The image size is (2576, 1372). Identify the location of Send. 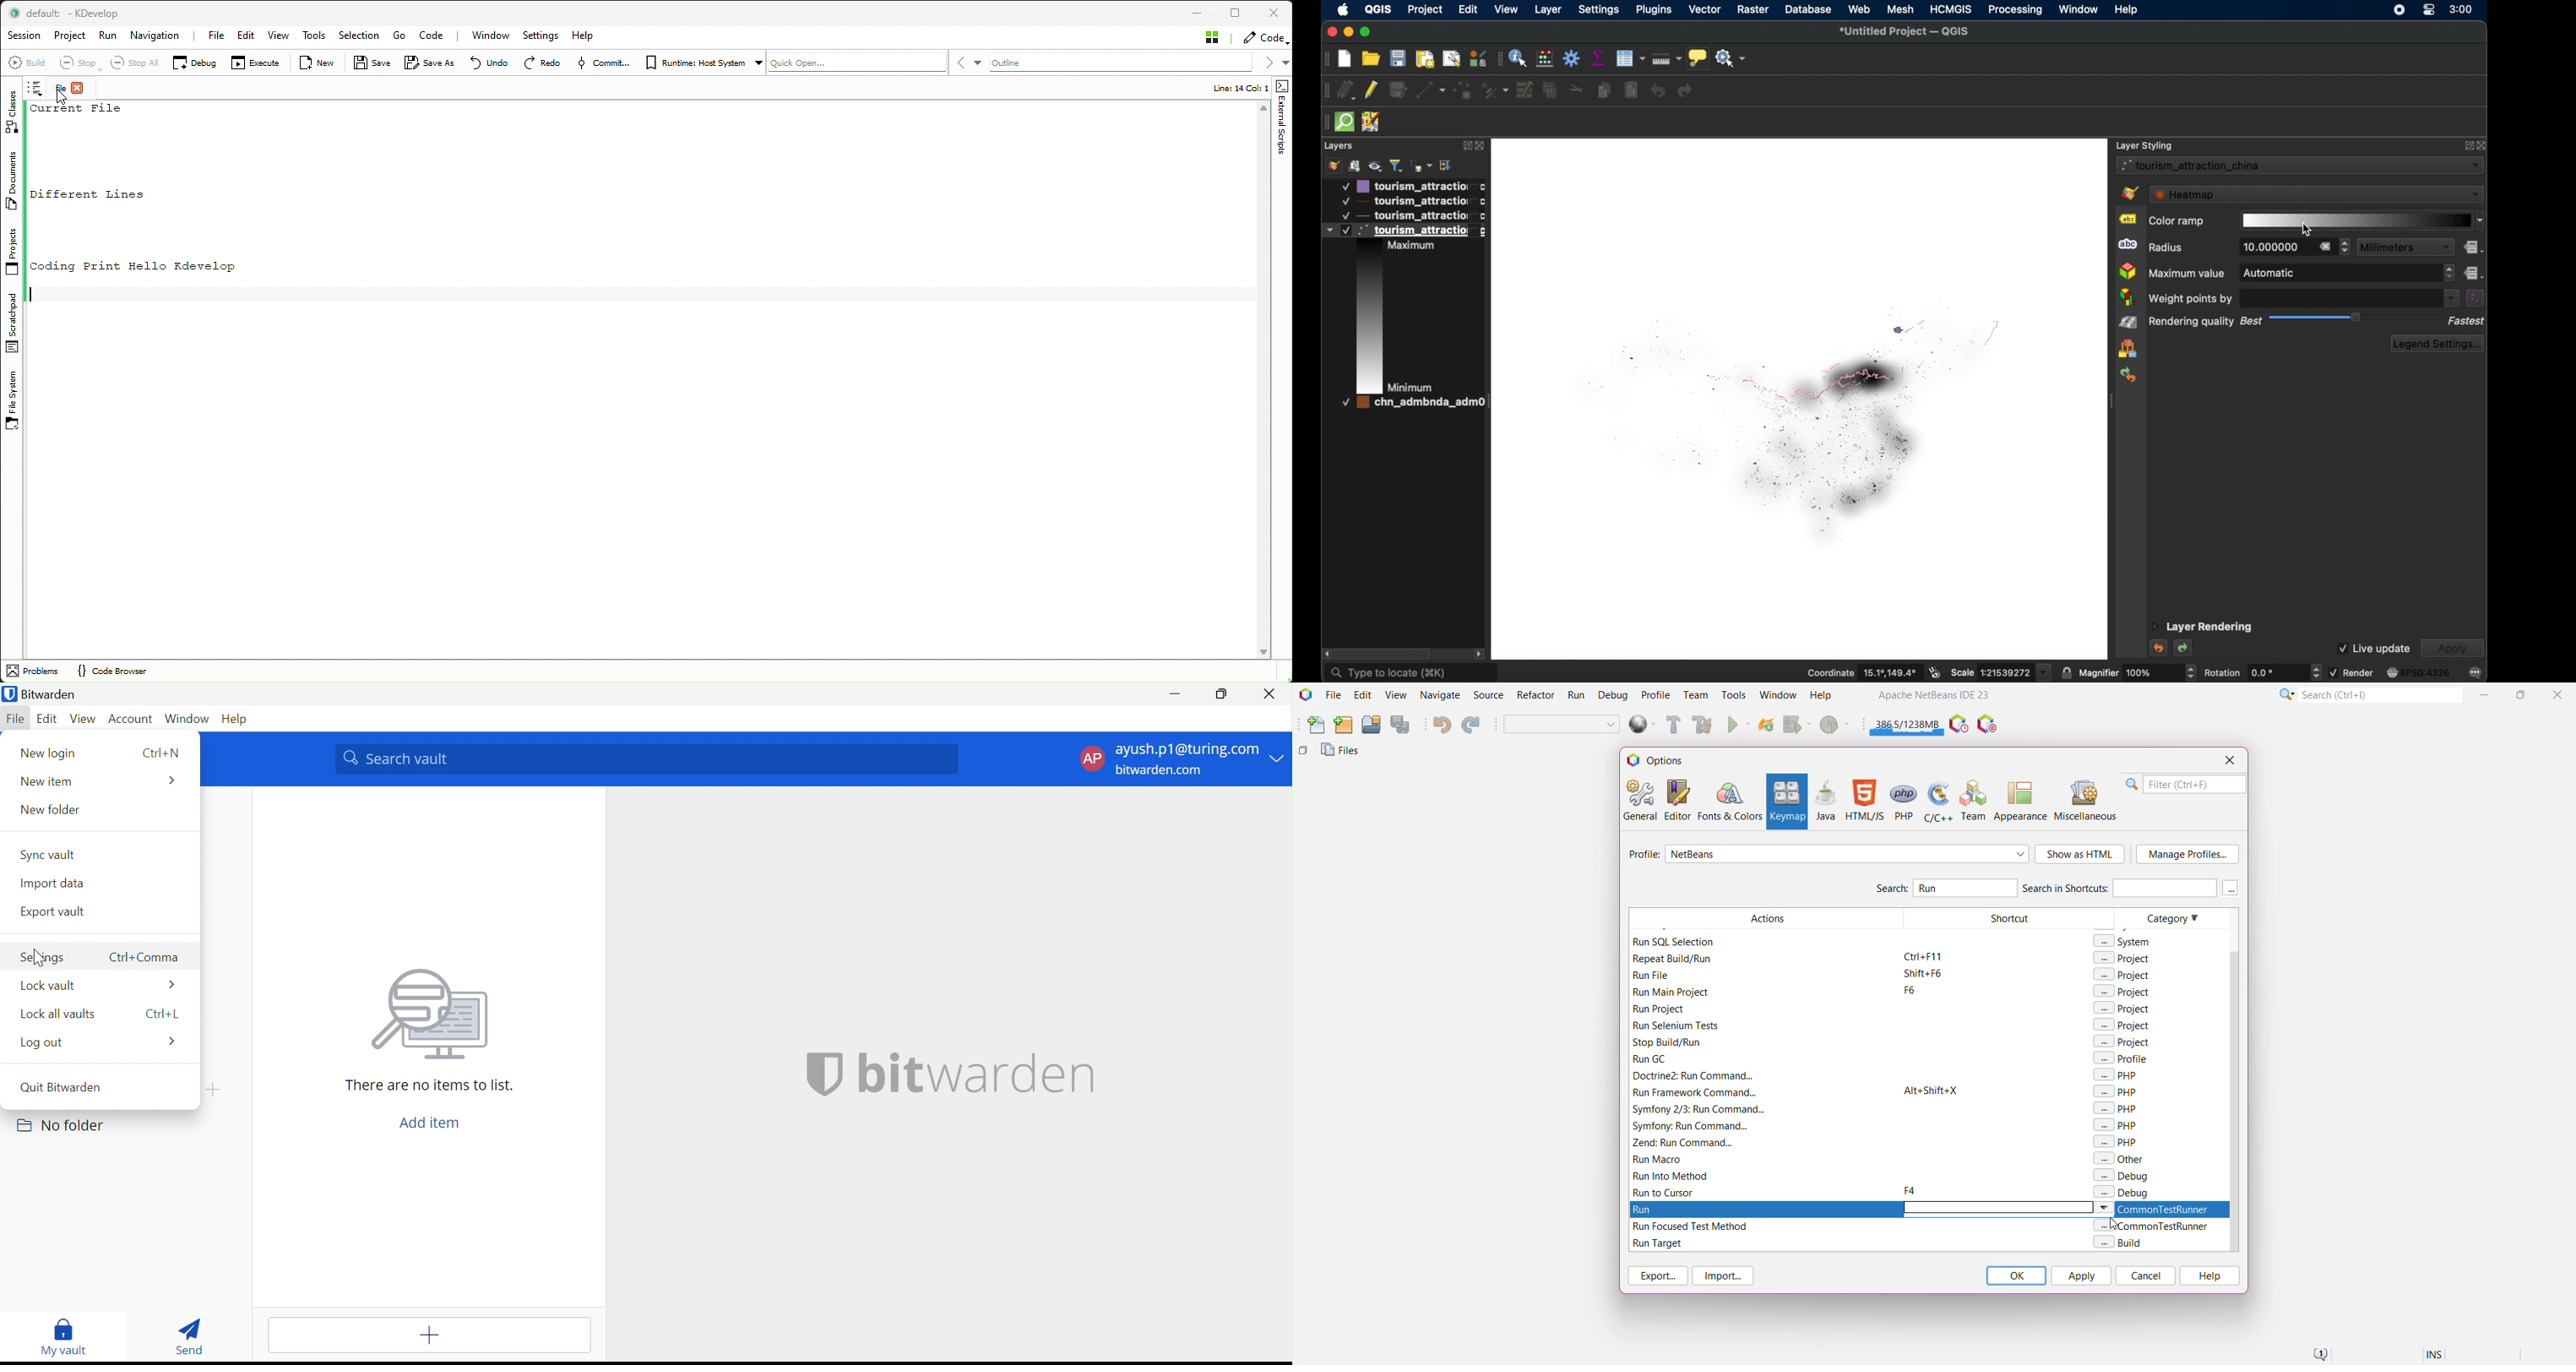
(191, 1335).